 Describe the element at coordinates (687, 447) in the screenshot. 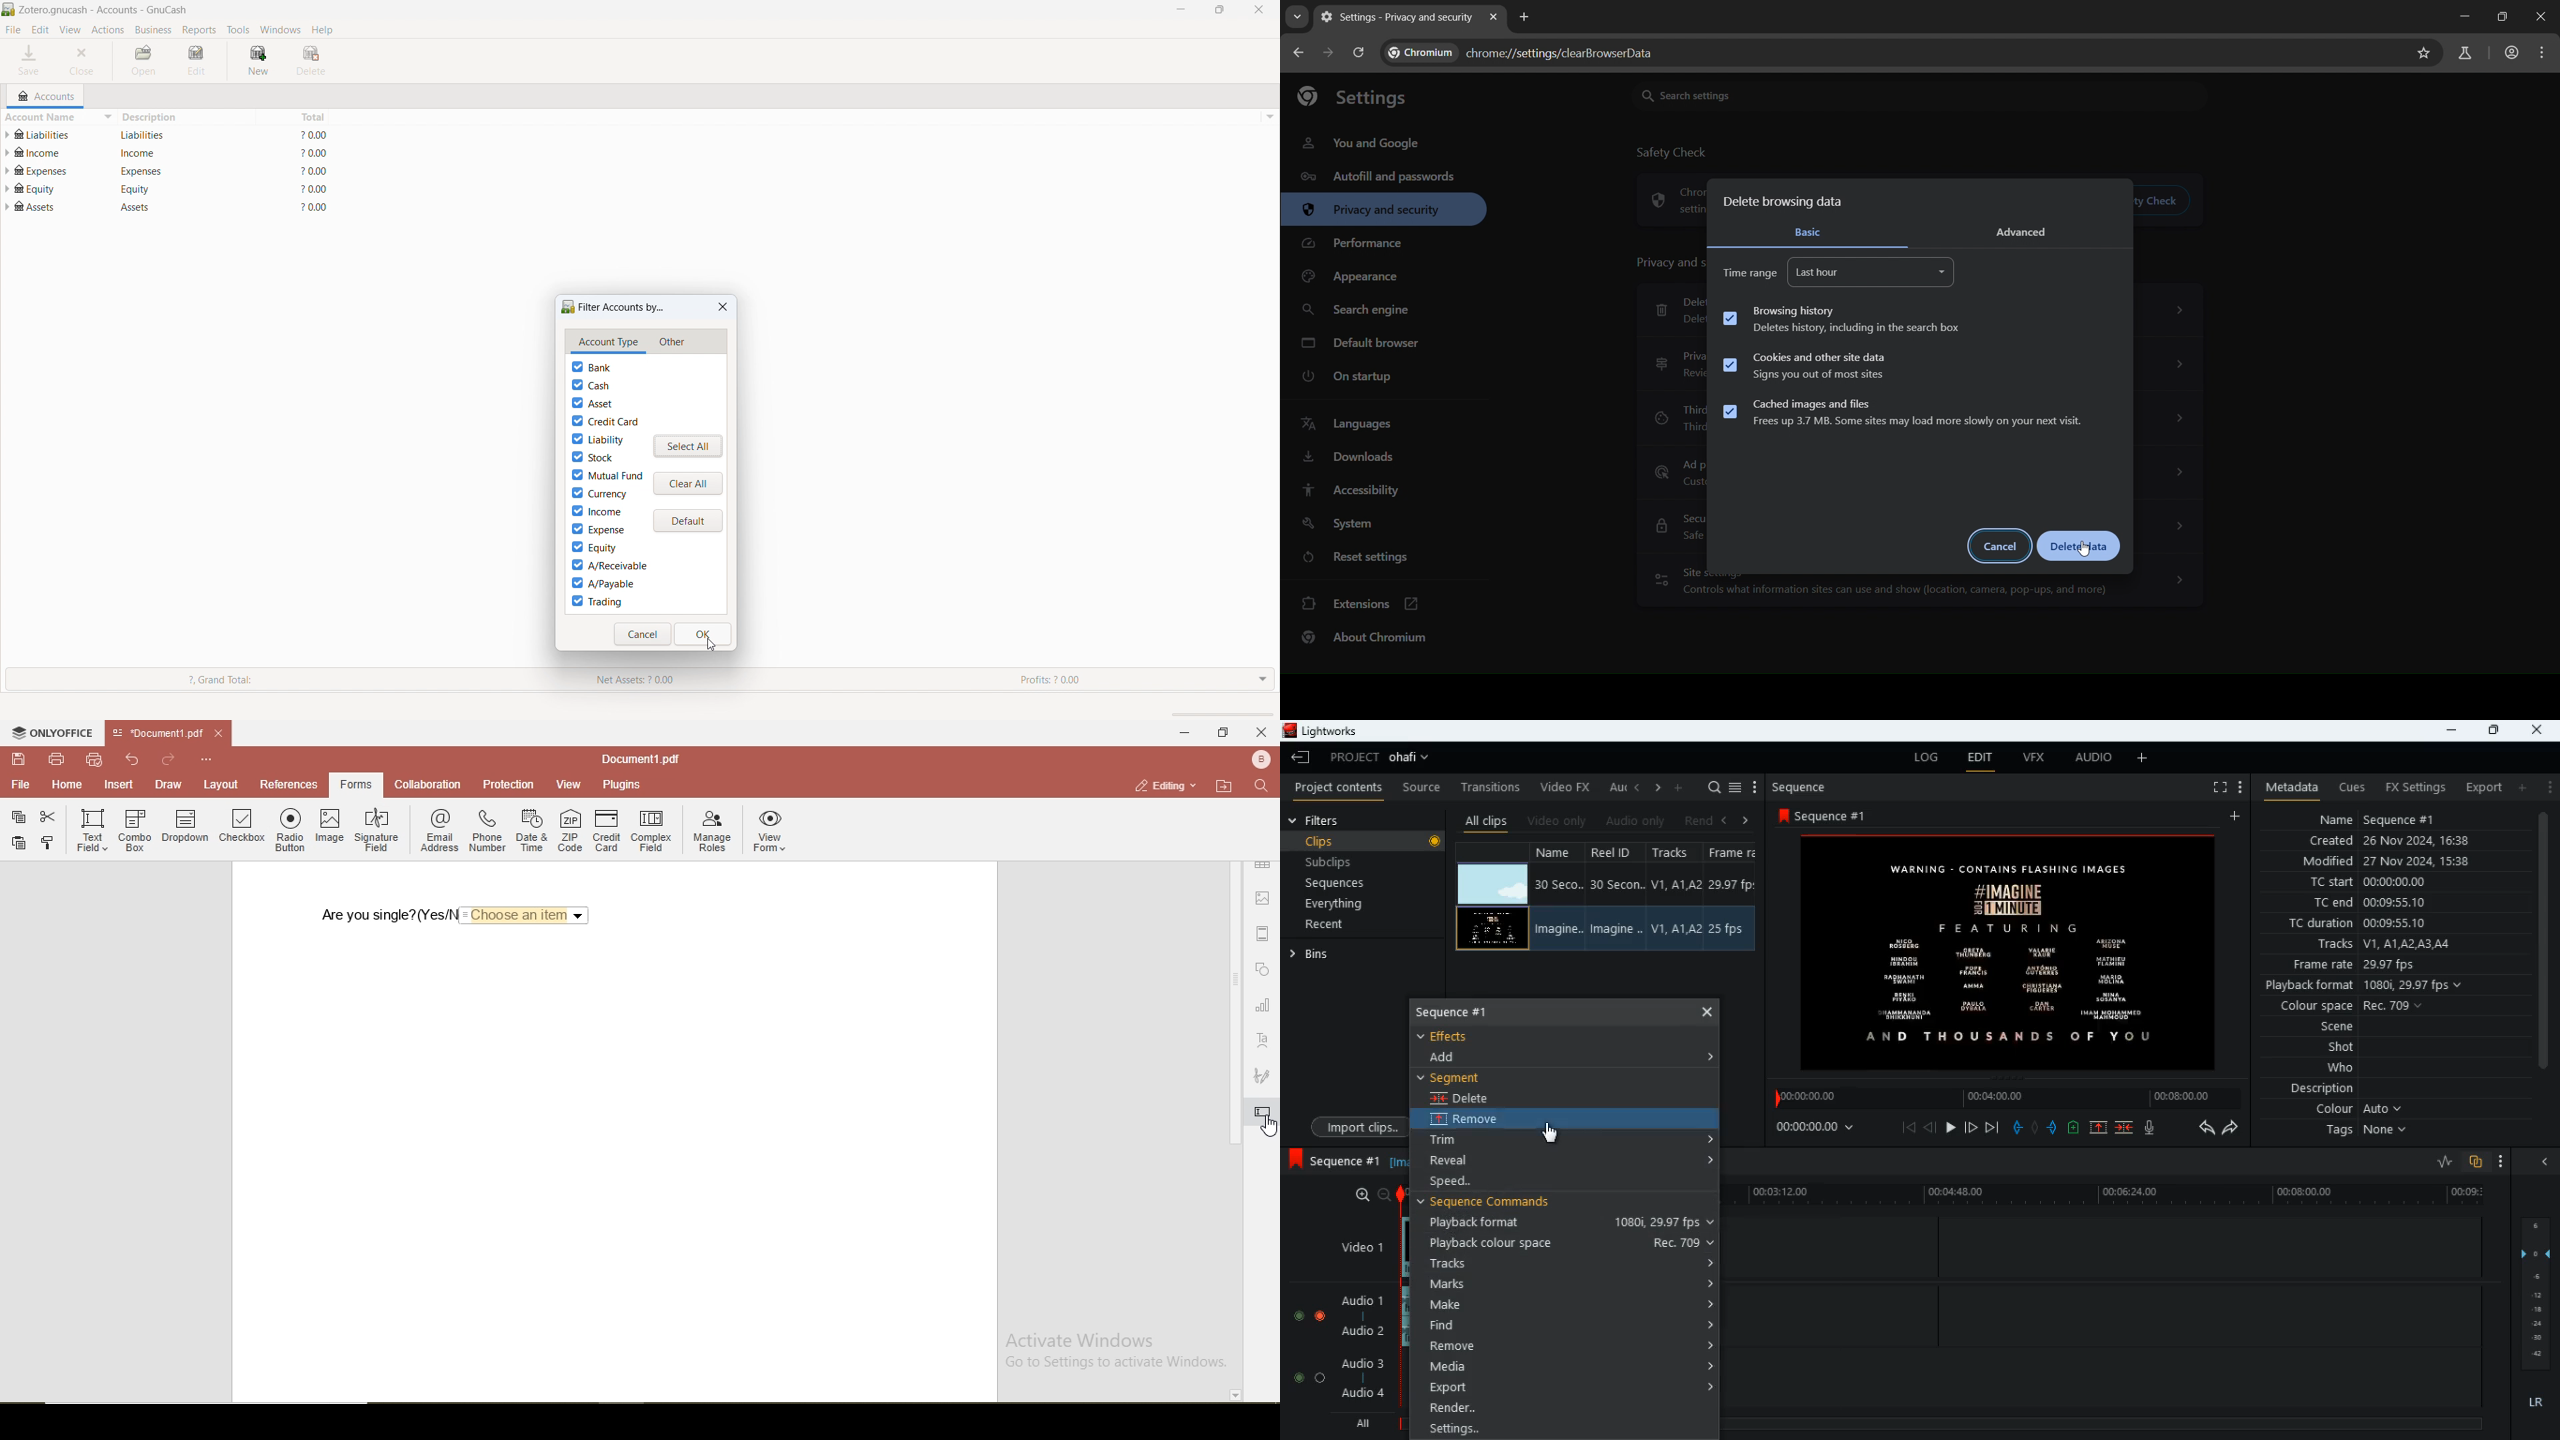

I see `select all` at that location.